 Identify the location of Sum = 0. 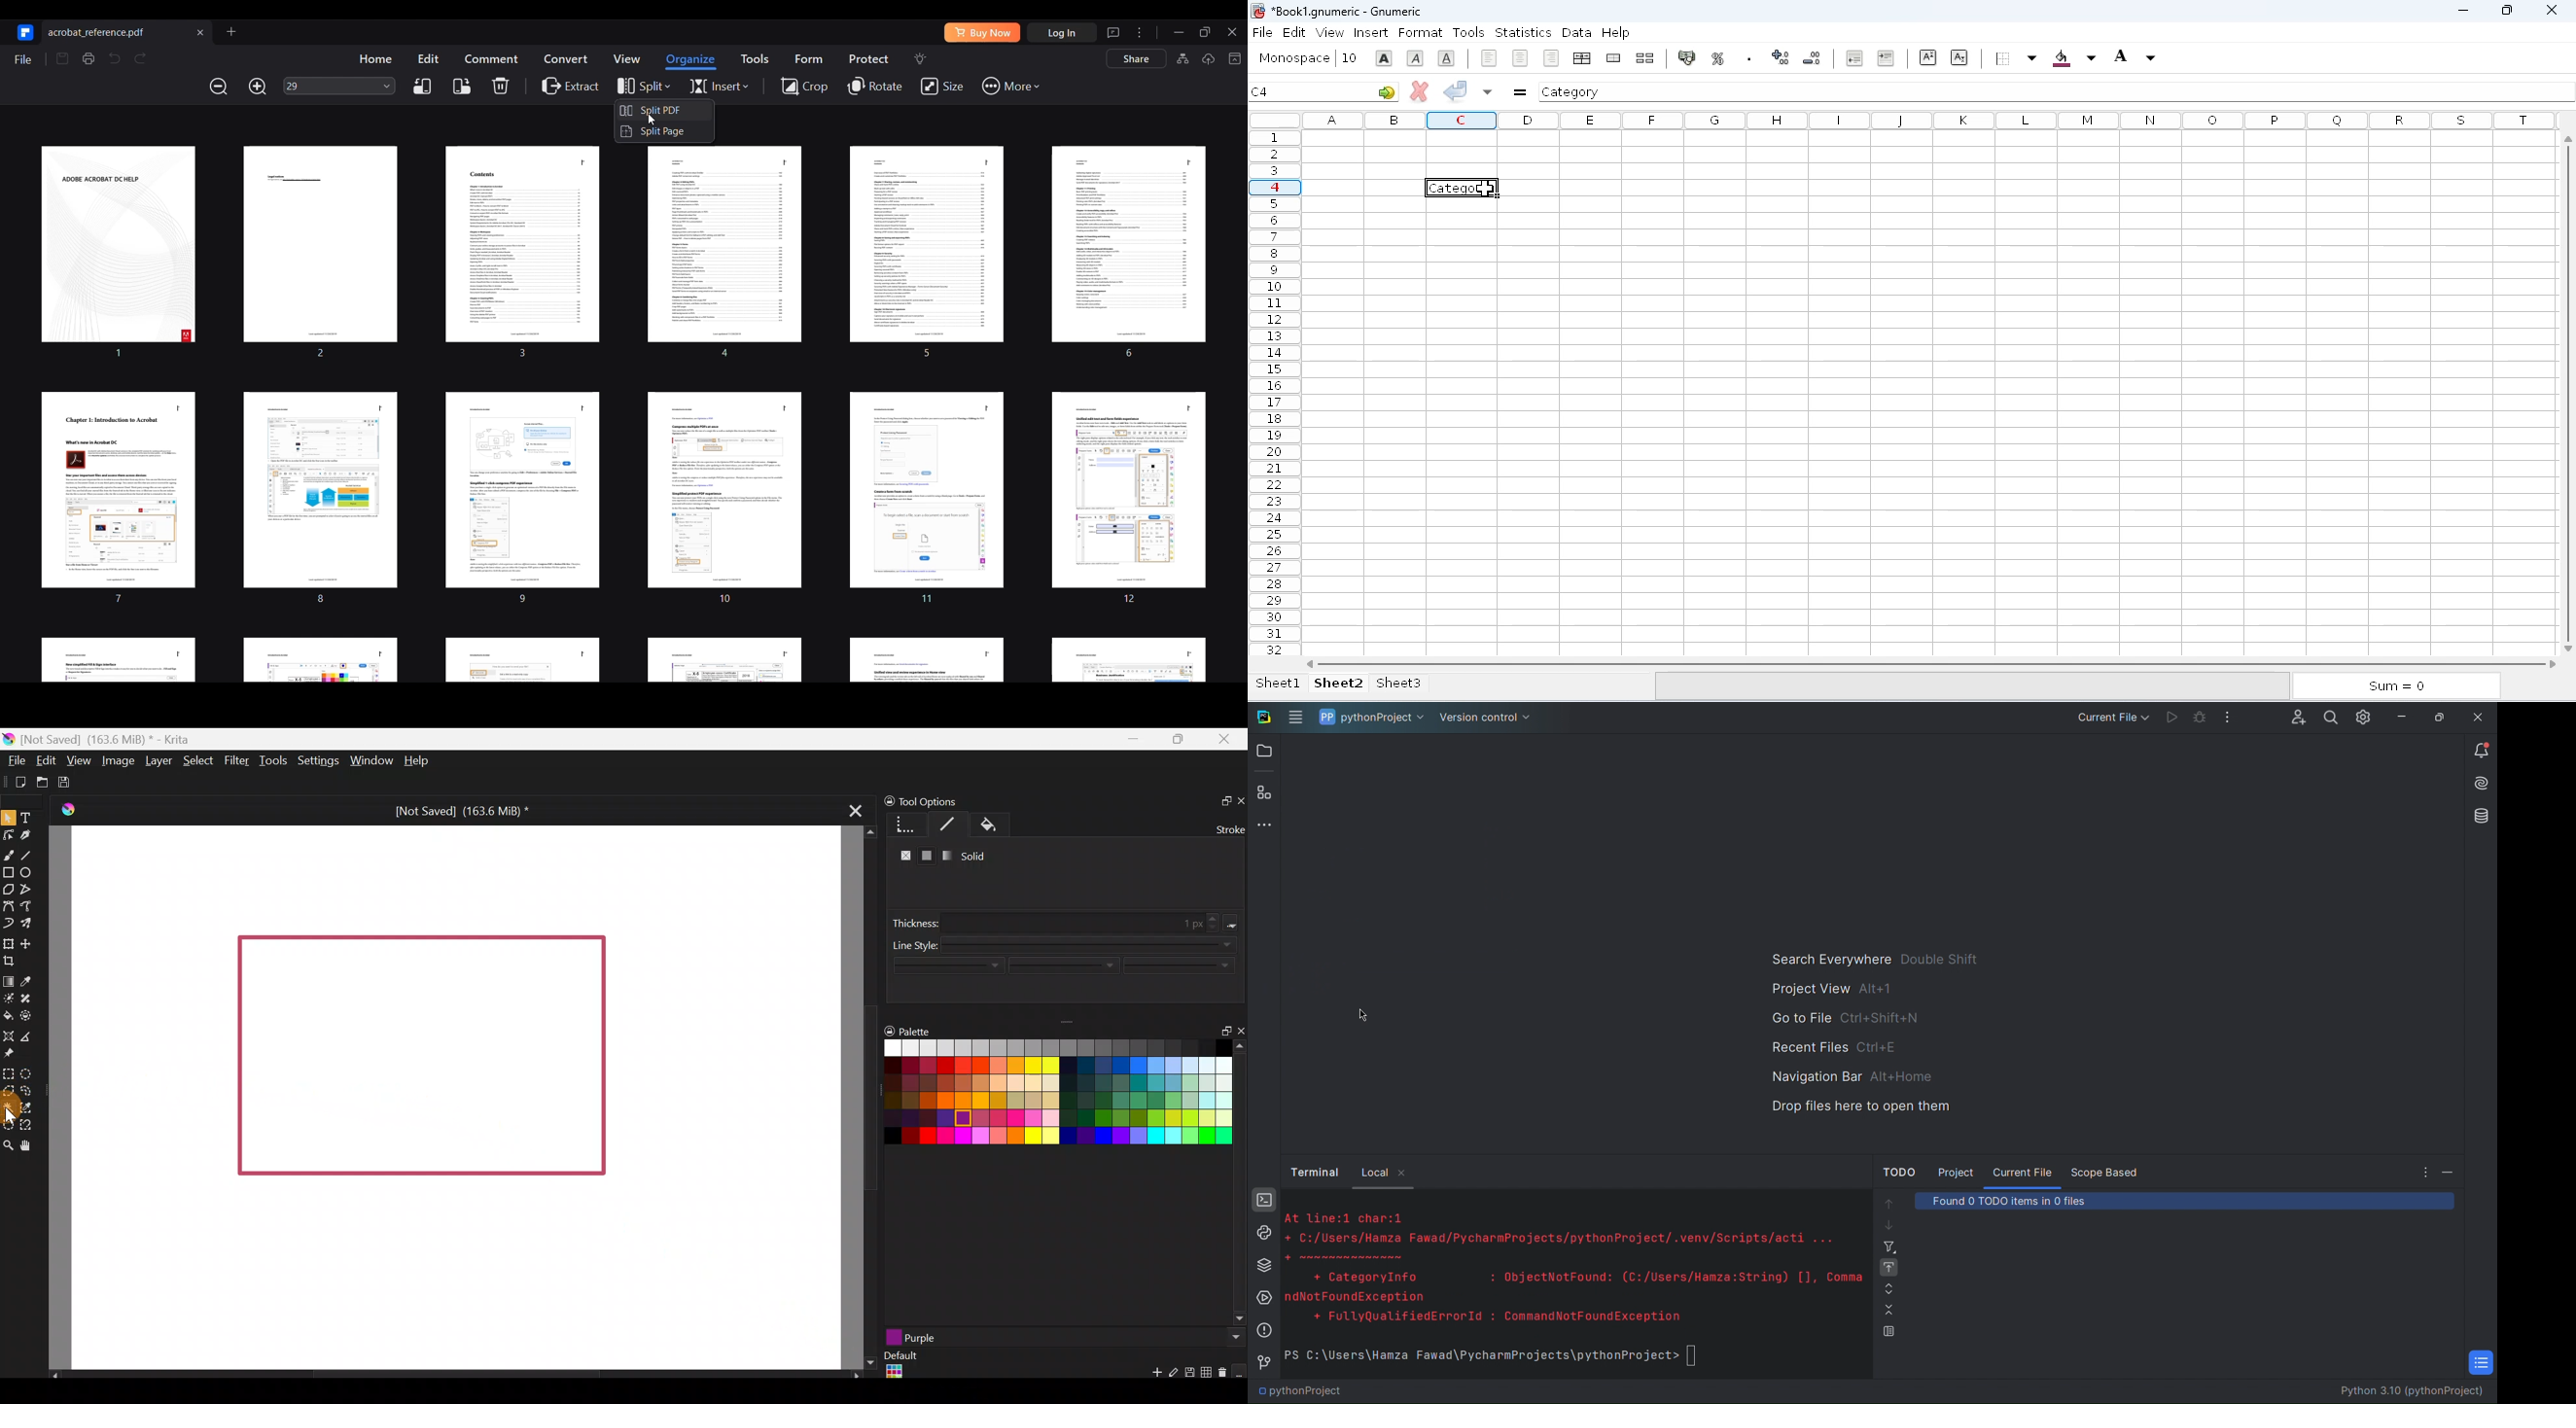
(2392, 687).